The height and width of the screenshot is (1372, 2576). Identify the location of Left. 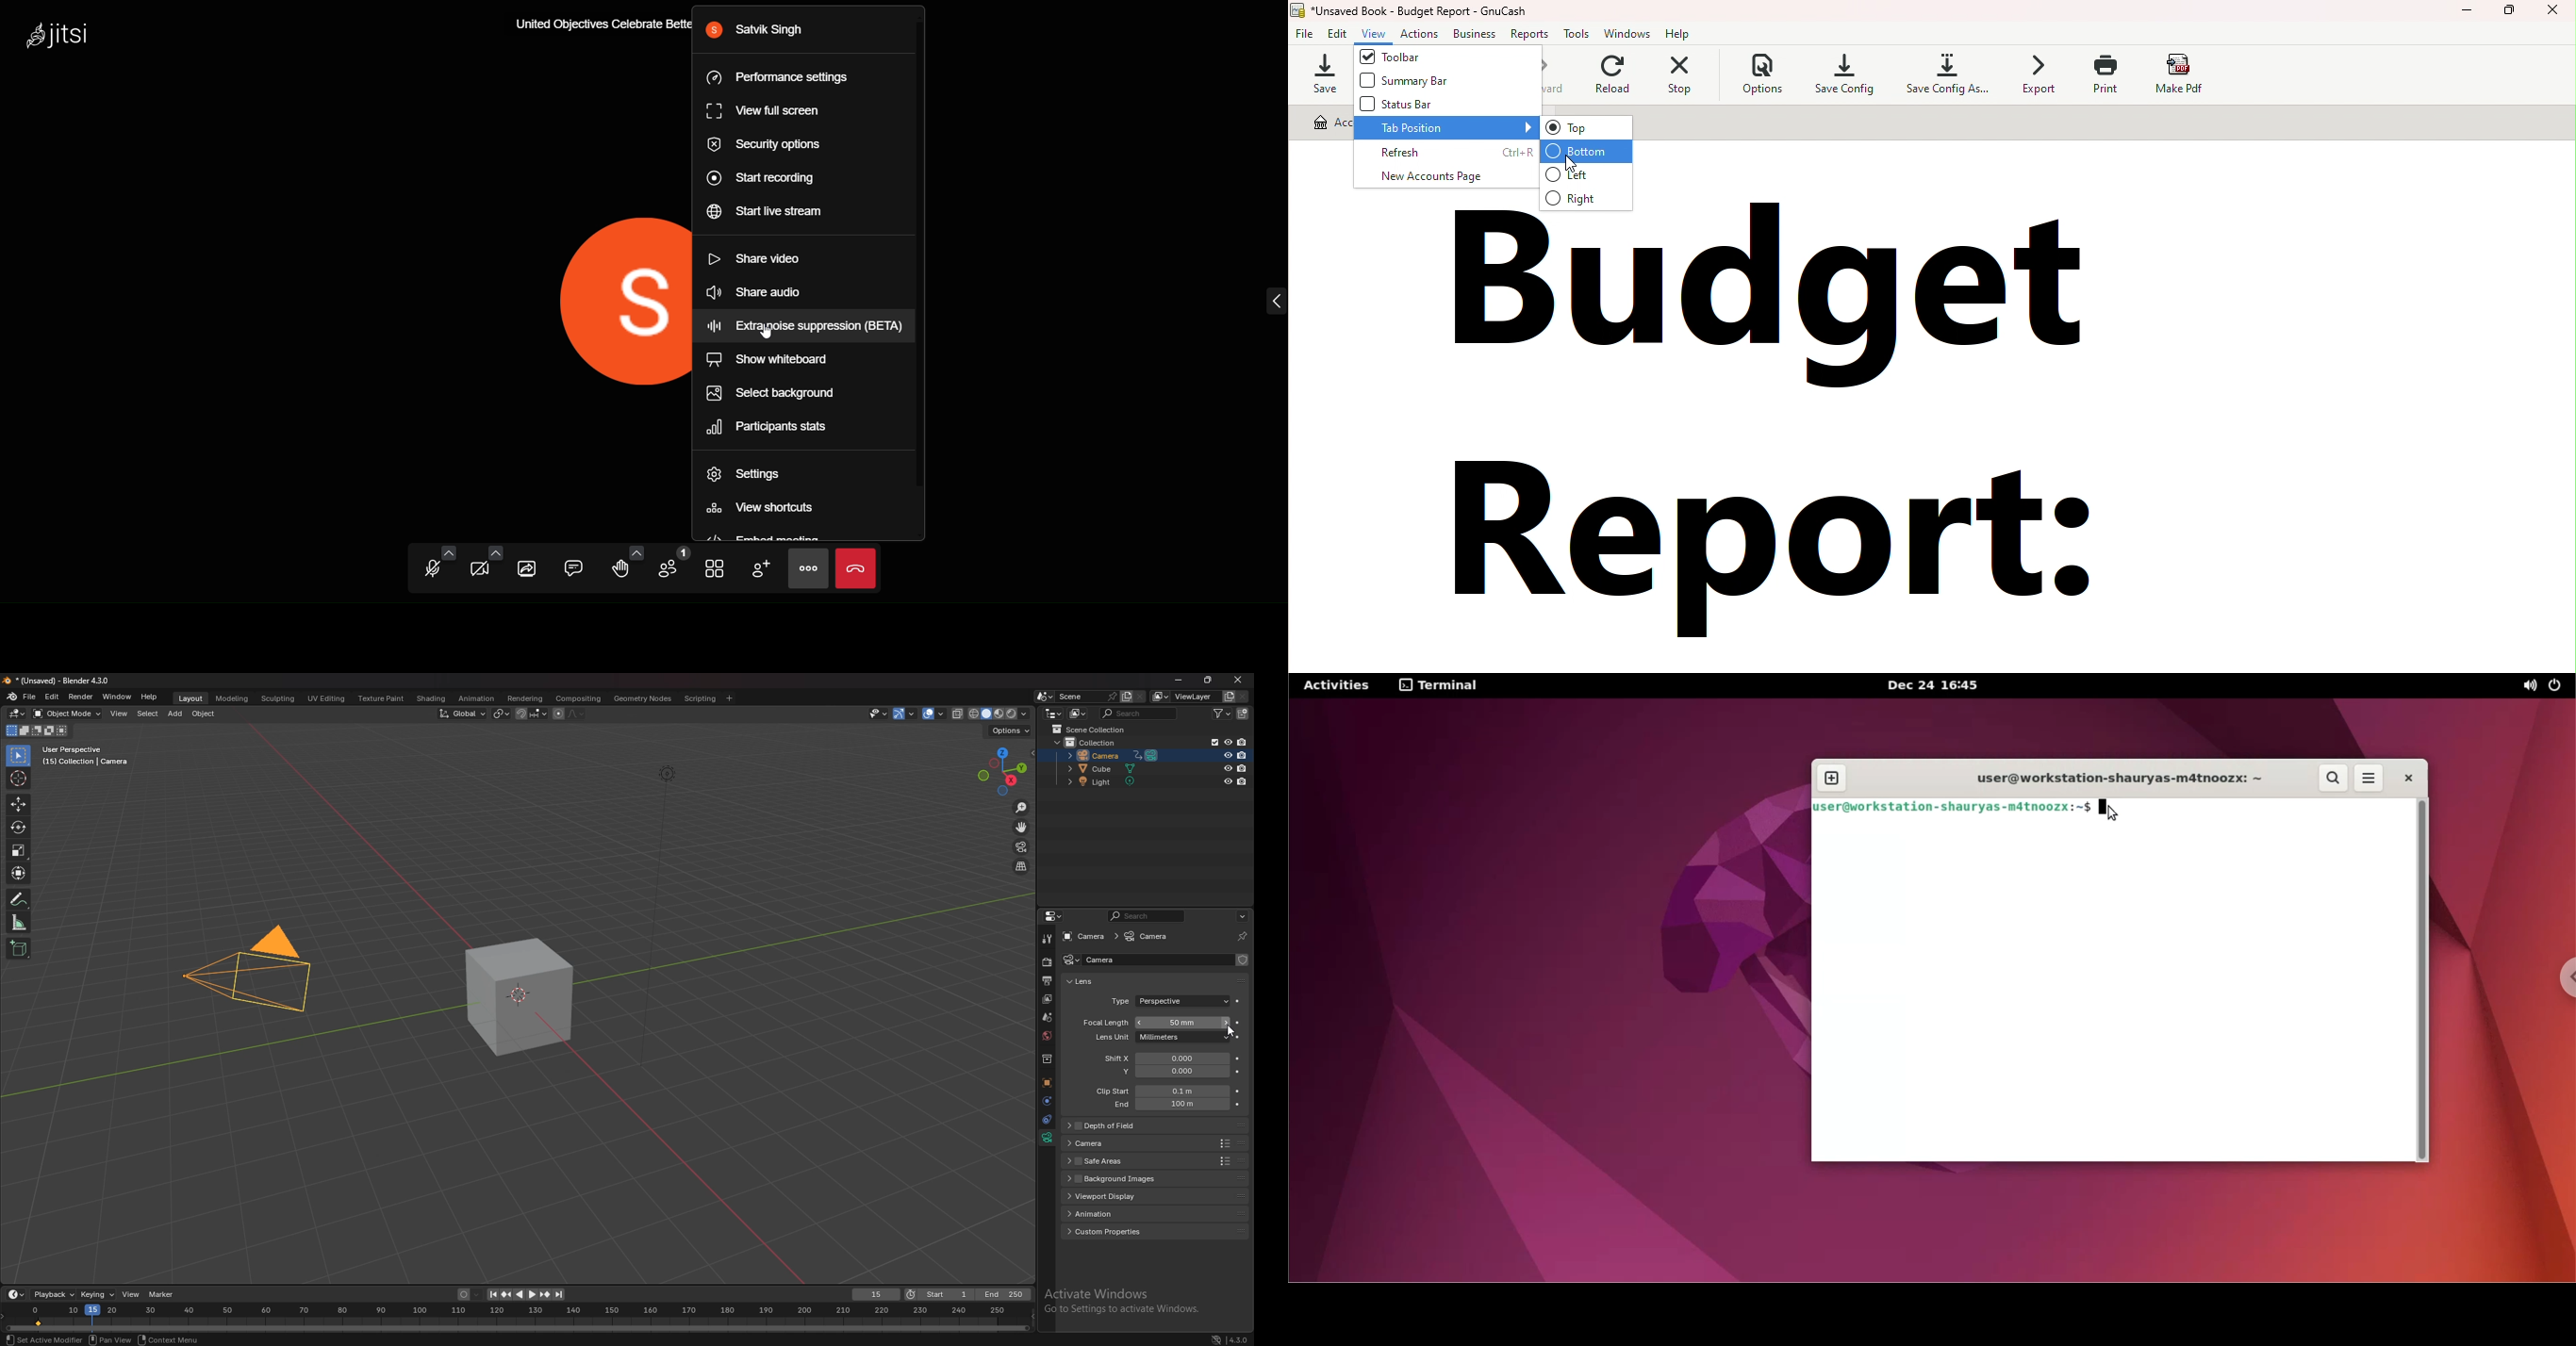
(1585, 174).